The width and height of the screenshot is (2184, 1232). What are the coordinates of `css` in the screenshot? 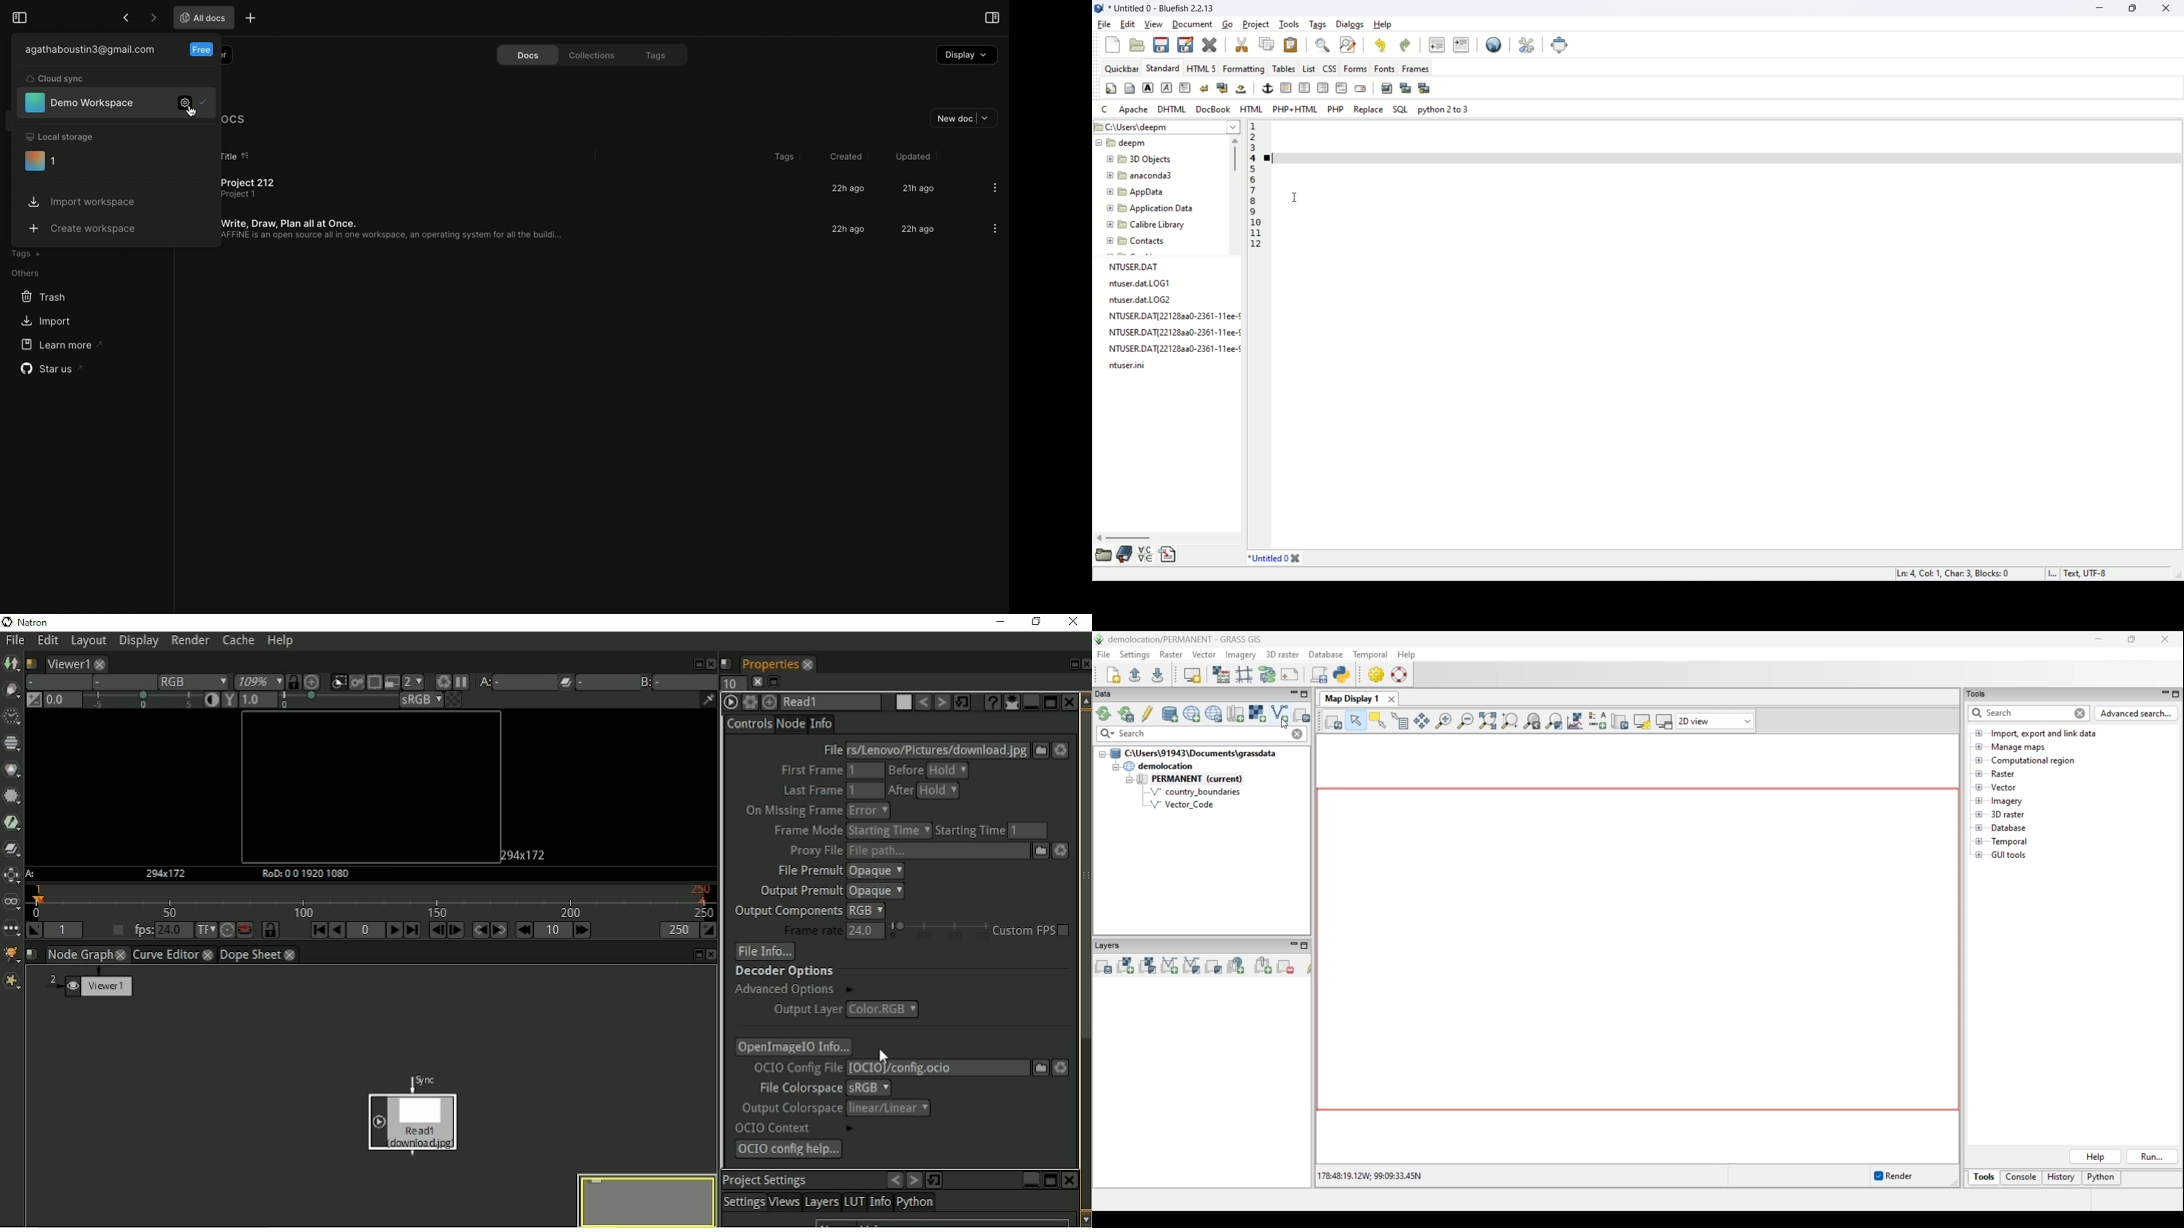 It's located at (1329, 69).